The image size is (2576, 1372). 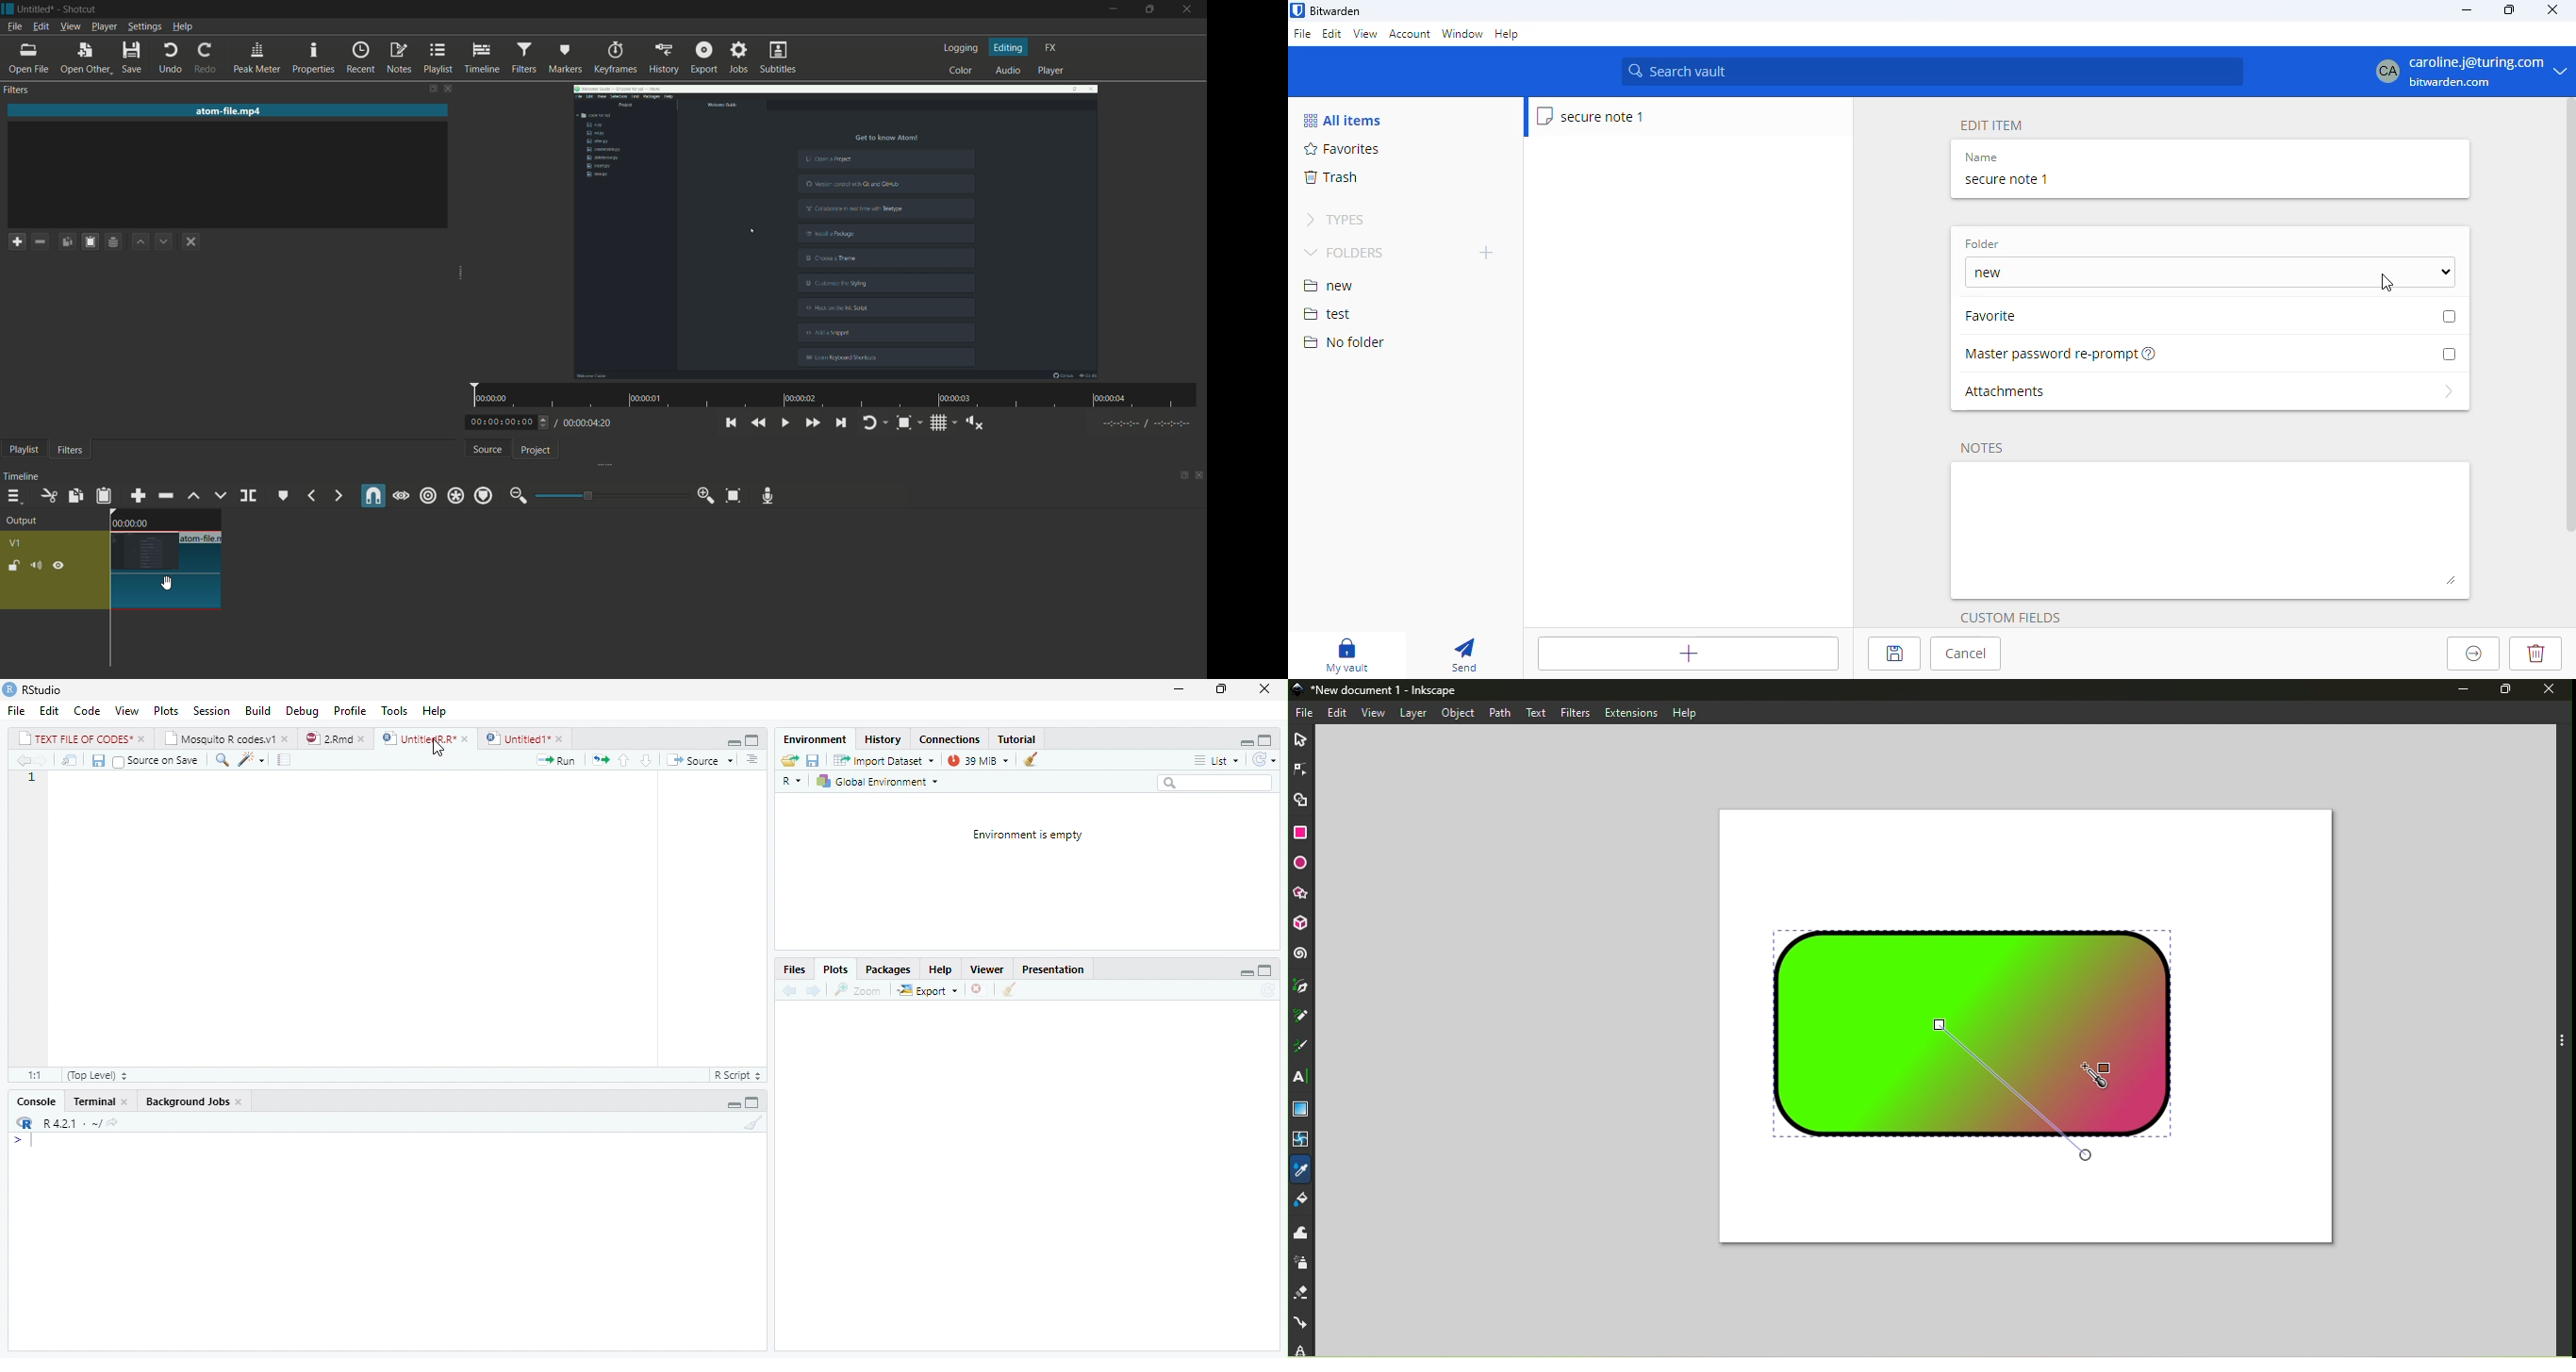 What do you see at coordinates (1243, 740) in the screenshot?
I see `Minimize` at bounding box center [1243, 740].